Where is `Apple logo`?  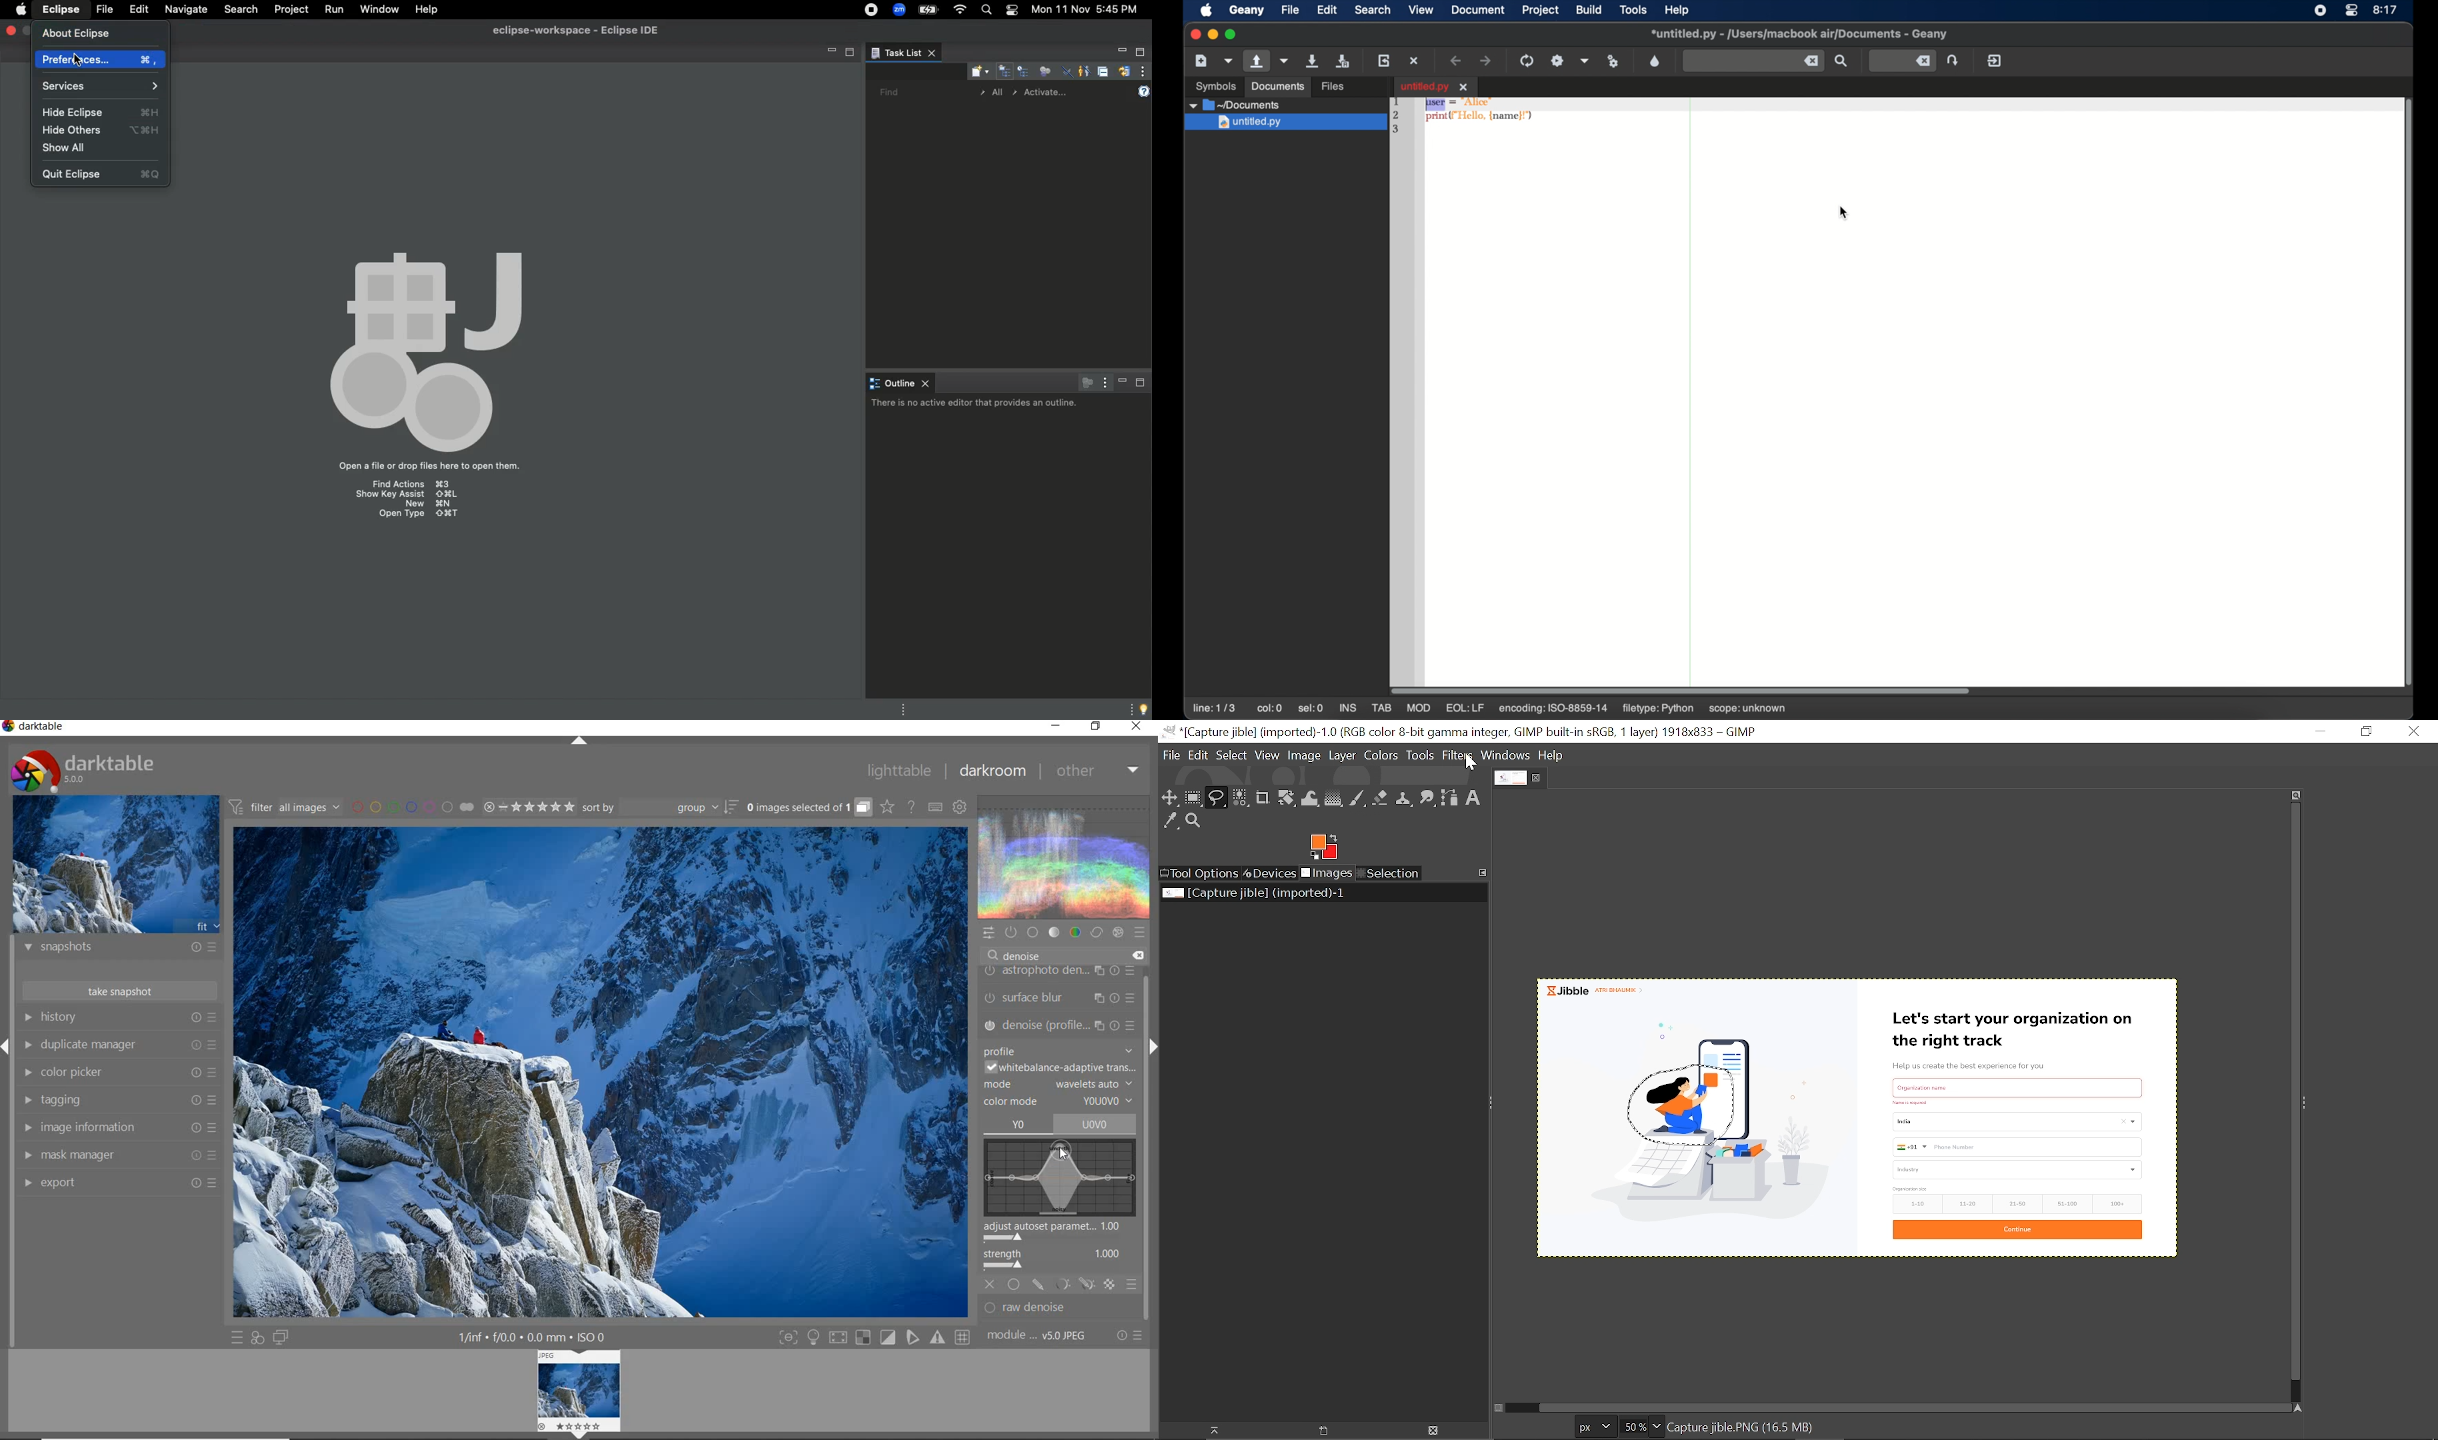
Apple logo is located at coordinates (22, 10).